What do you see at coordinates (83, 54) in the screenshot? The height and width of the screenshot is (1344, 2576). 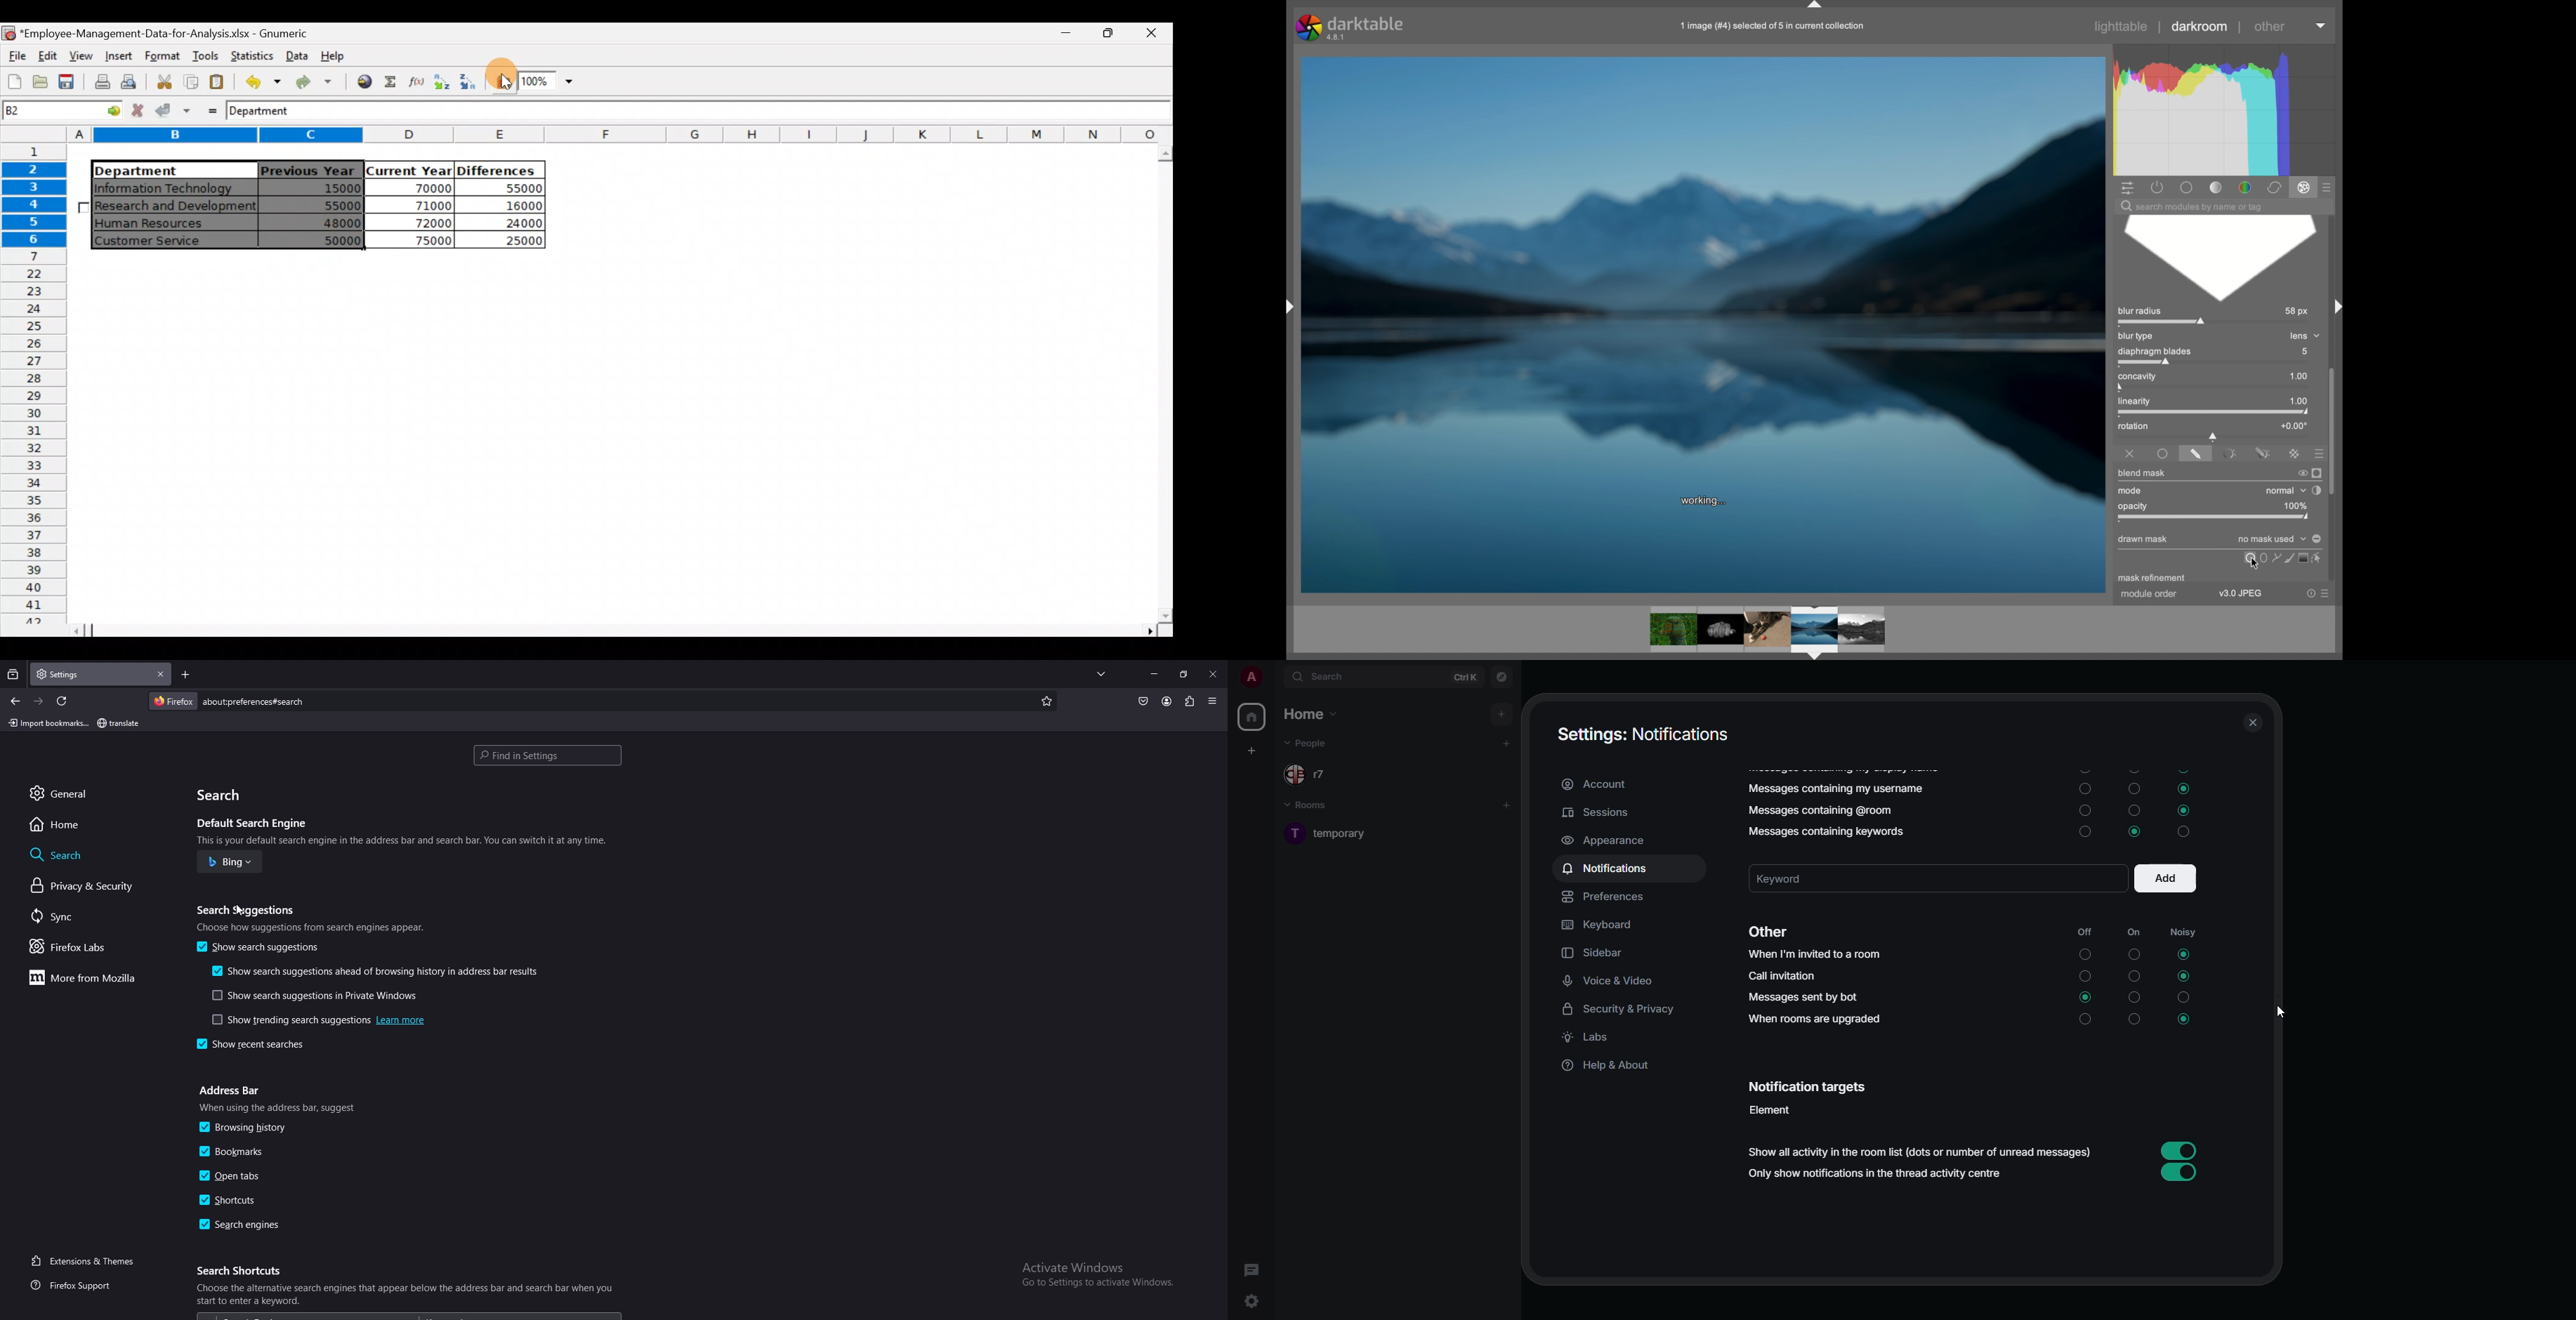 I see `View` at bounding box center [83, 54].